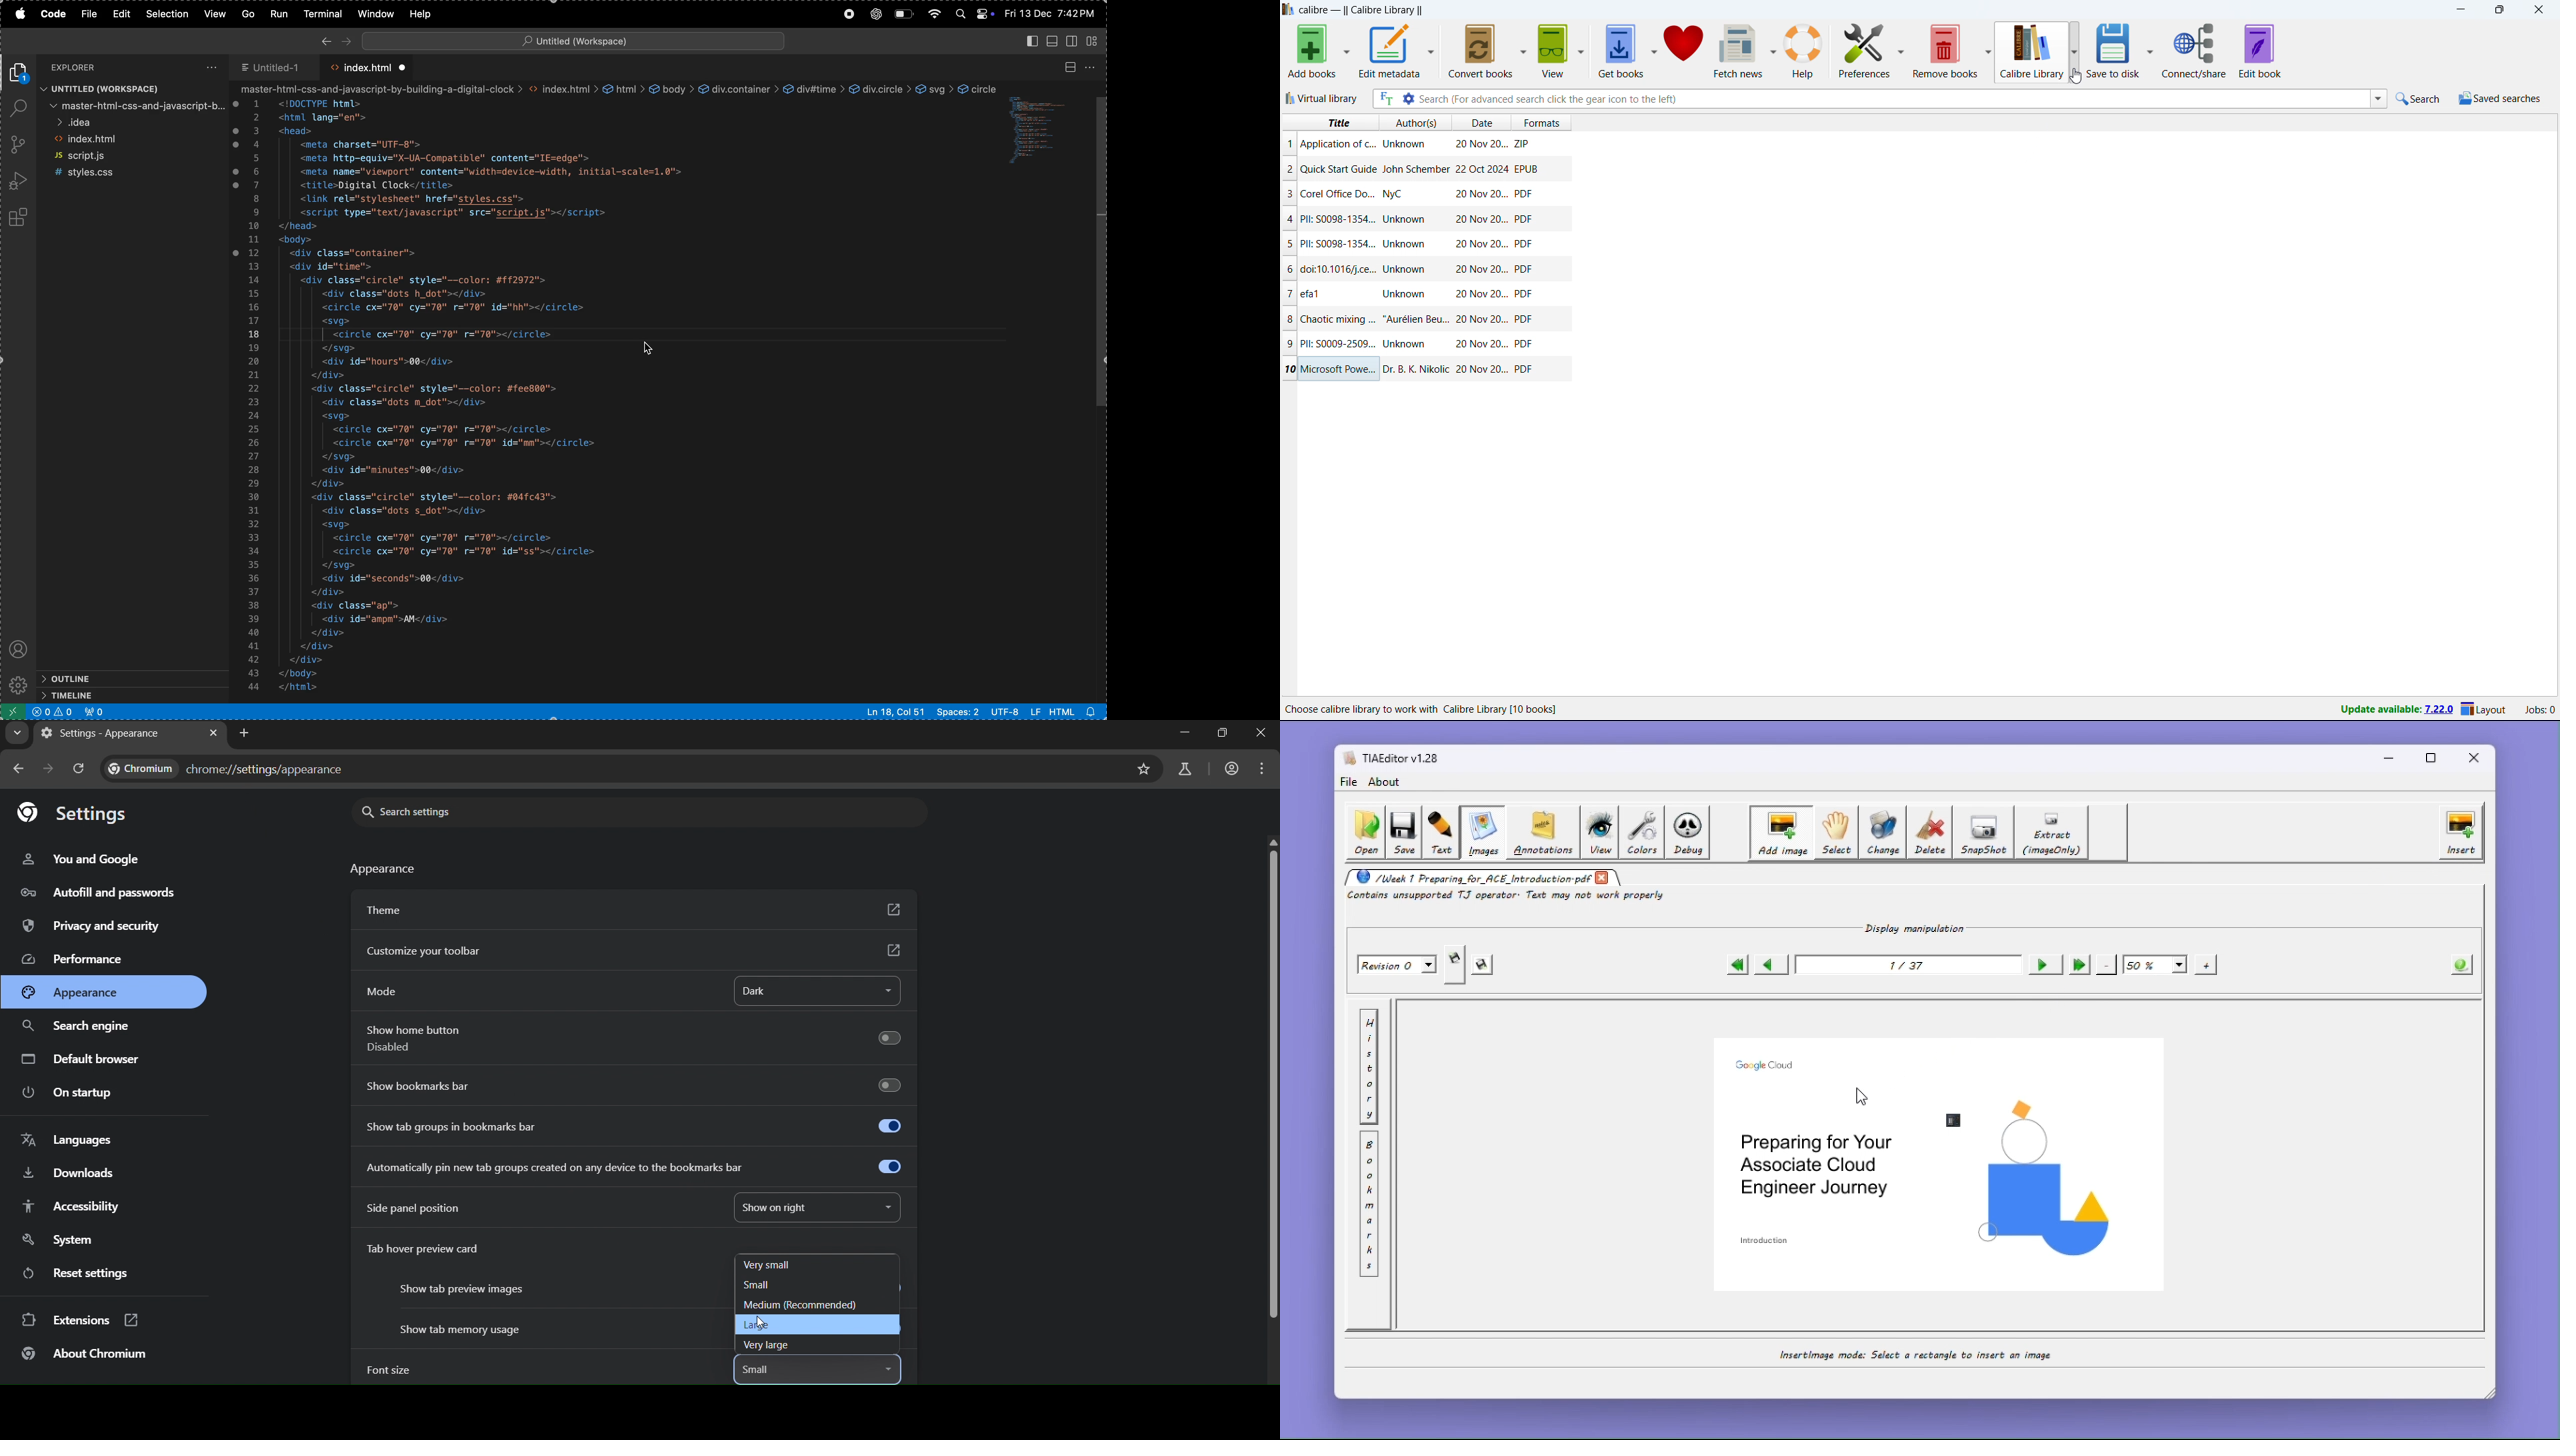 This screenshot has width=2576, height=1456. Describe the element at coordinates (2539, 10) in the screenshot. I see `close` at that location.